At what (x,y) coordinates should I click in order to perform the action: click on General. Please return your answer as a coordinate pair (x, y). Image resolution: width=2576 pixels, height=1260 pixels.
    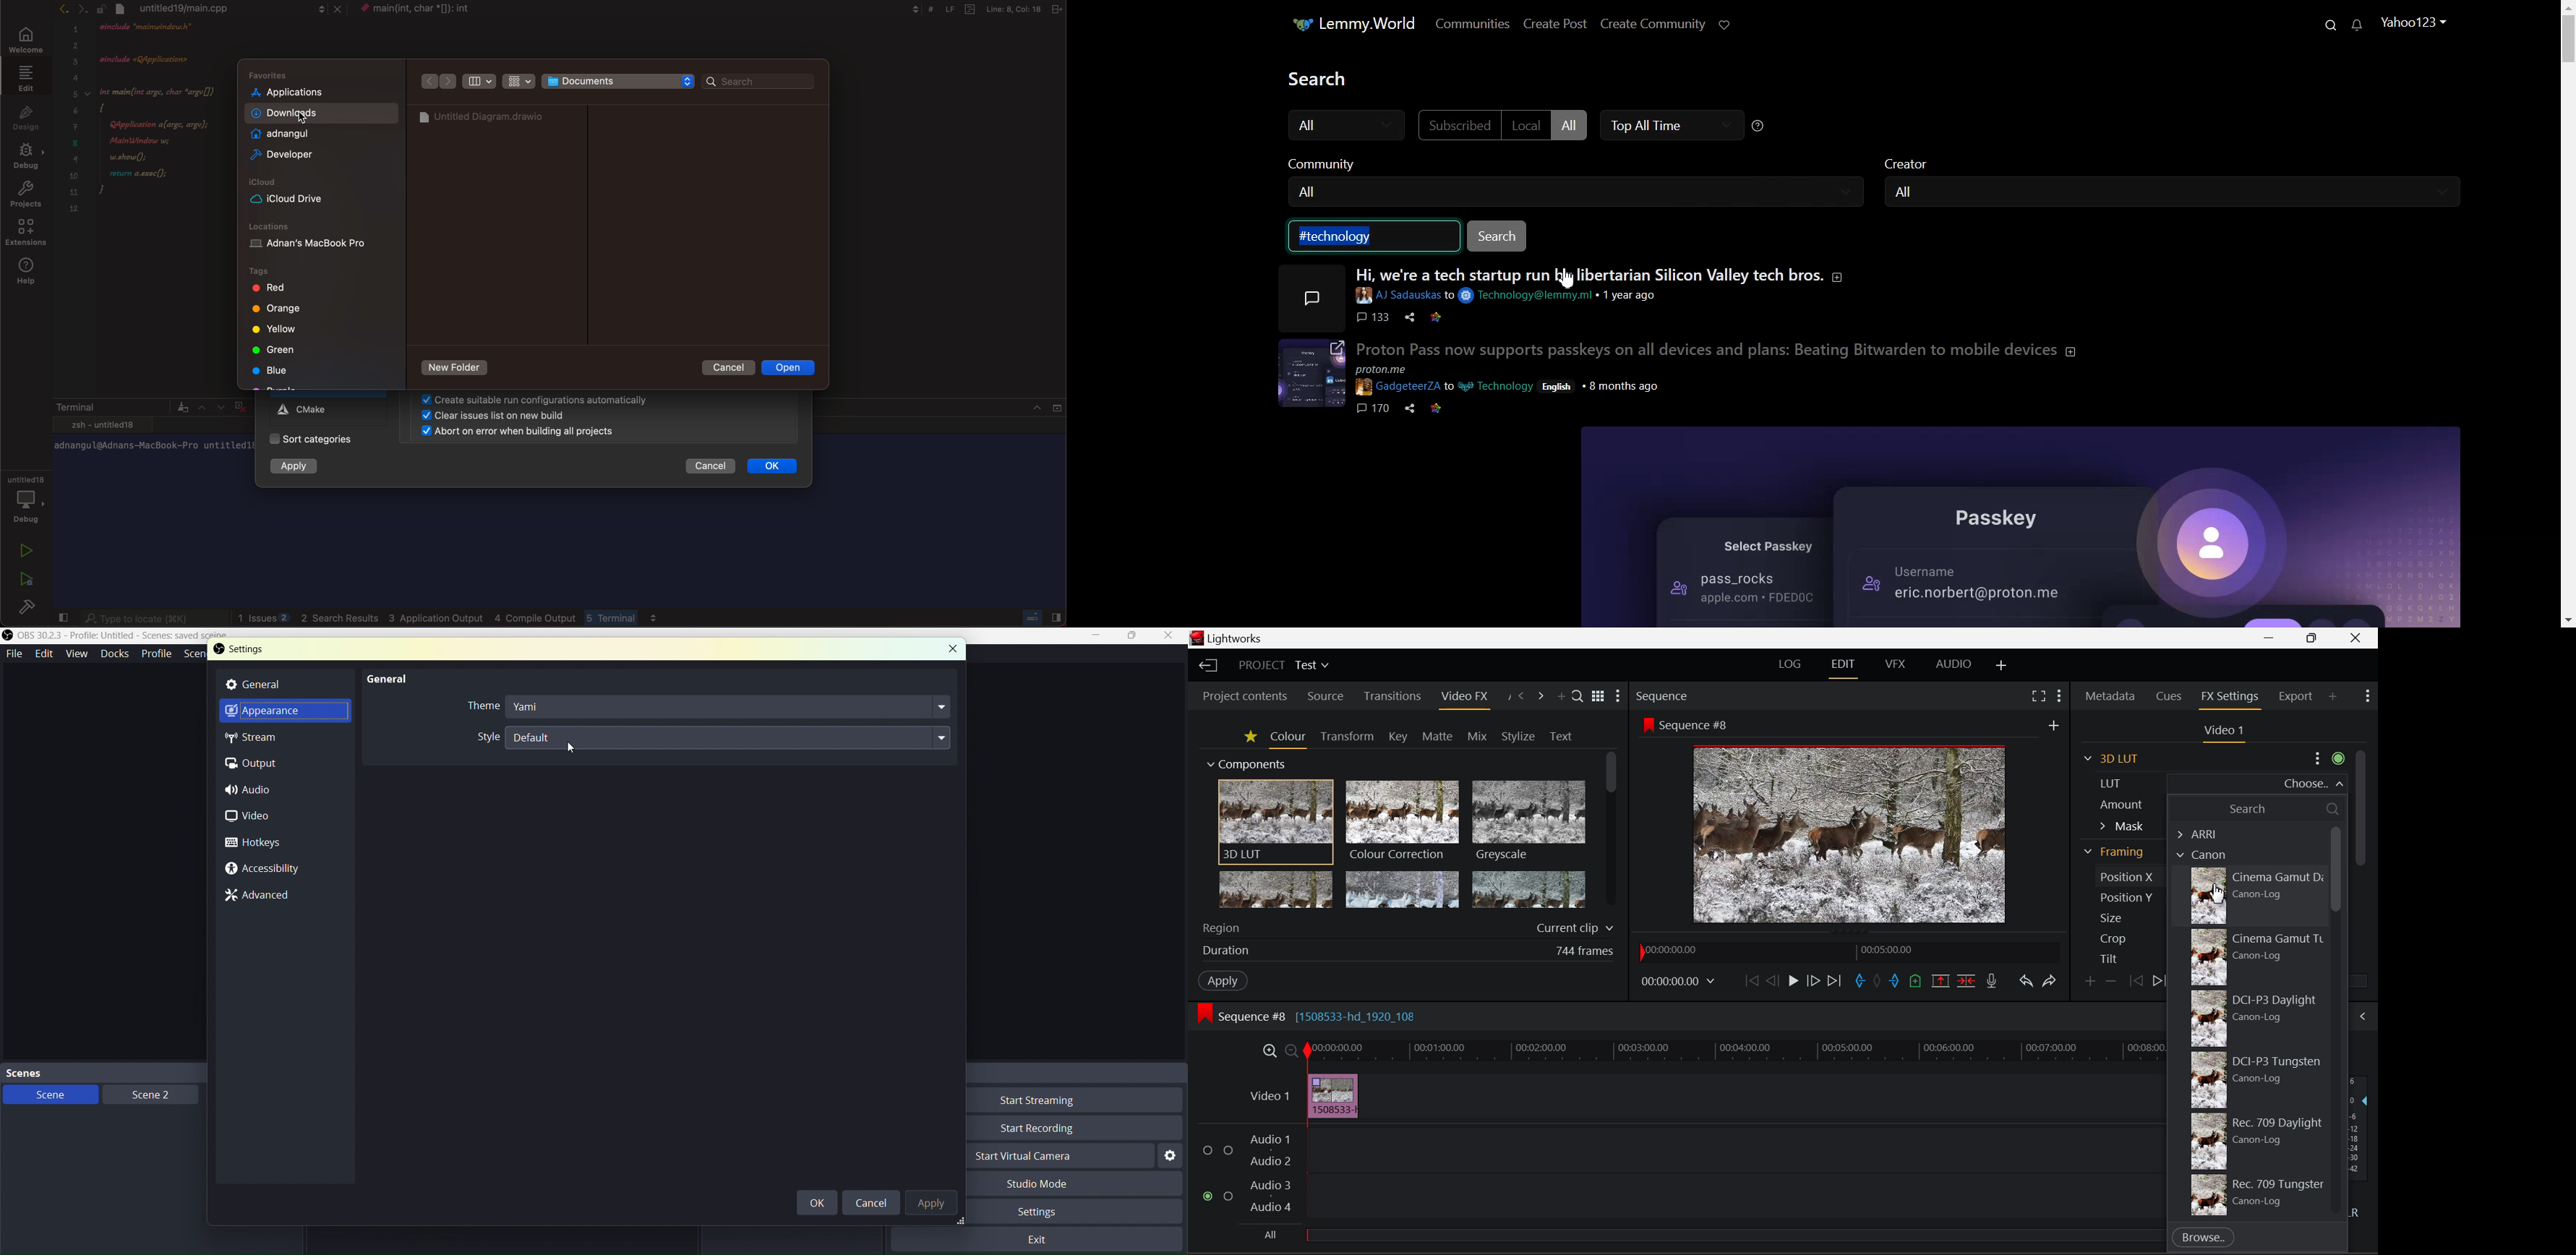
    Looking at the image, I should click on (384, 676).